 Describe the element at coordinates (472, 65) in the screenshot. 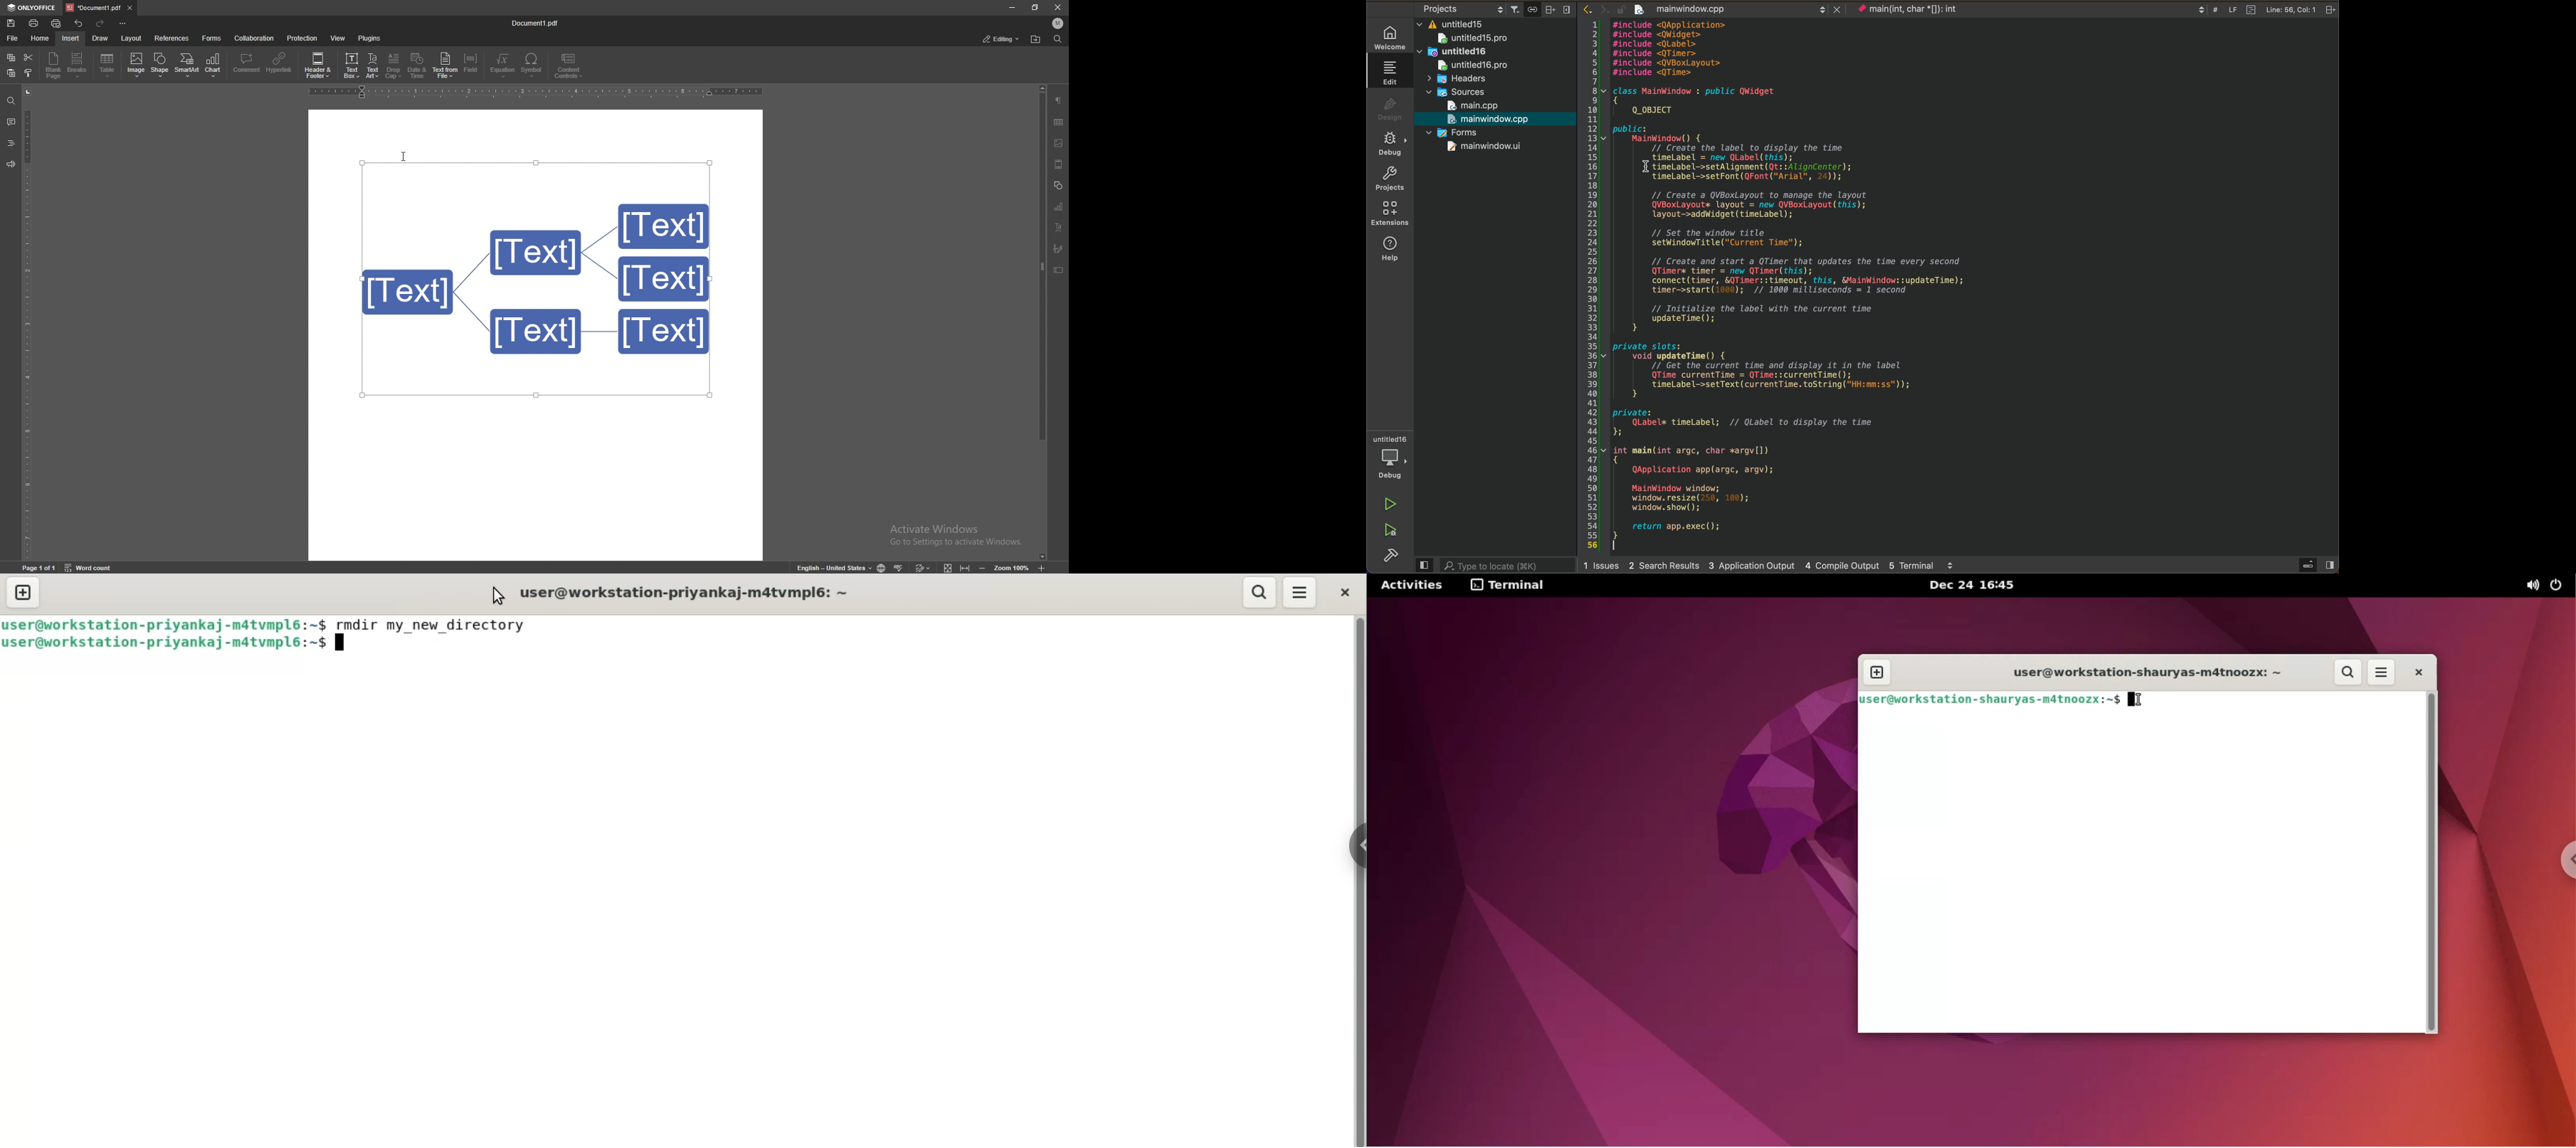

I see `field` at that location.